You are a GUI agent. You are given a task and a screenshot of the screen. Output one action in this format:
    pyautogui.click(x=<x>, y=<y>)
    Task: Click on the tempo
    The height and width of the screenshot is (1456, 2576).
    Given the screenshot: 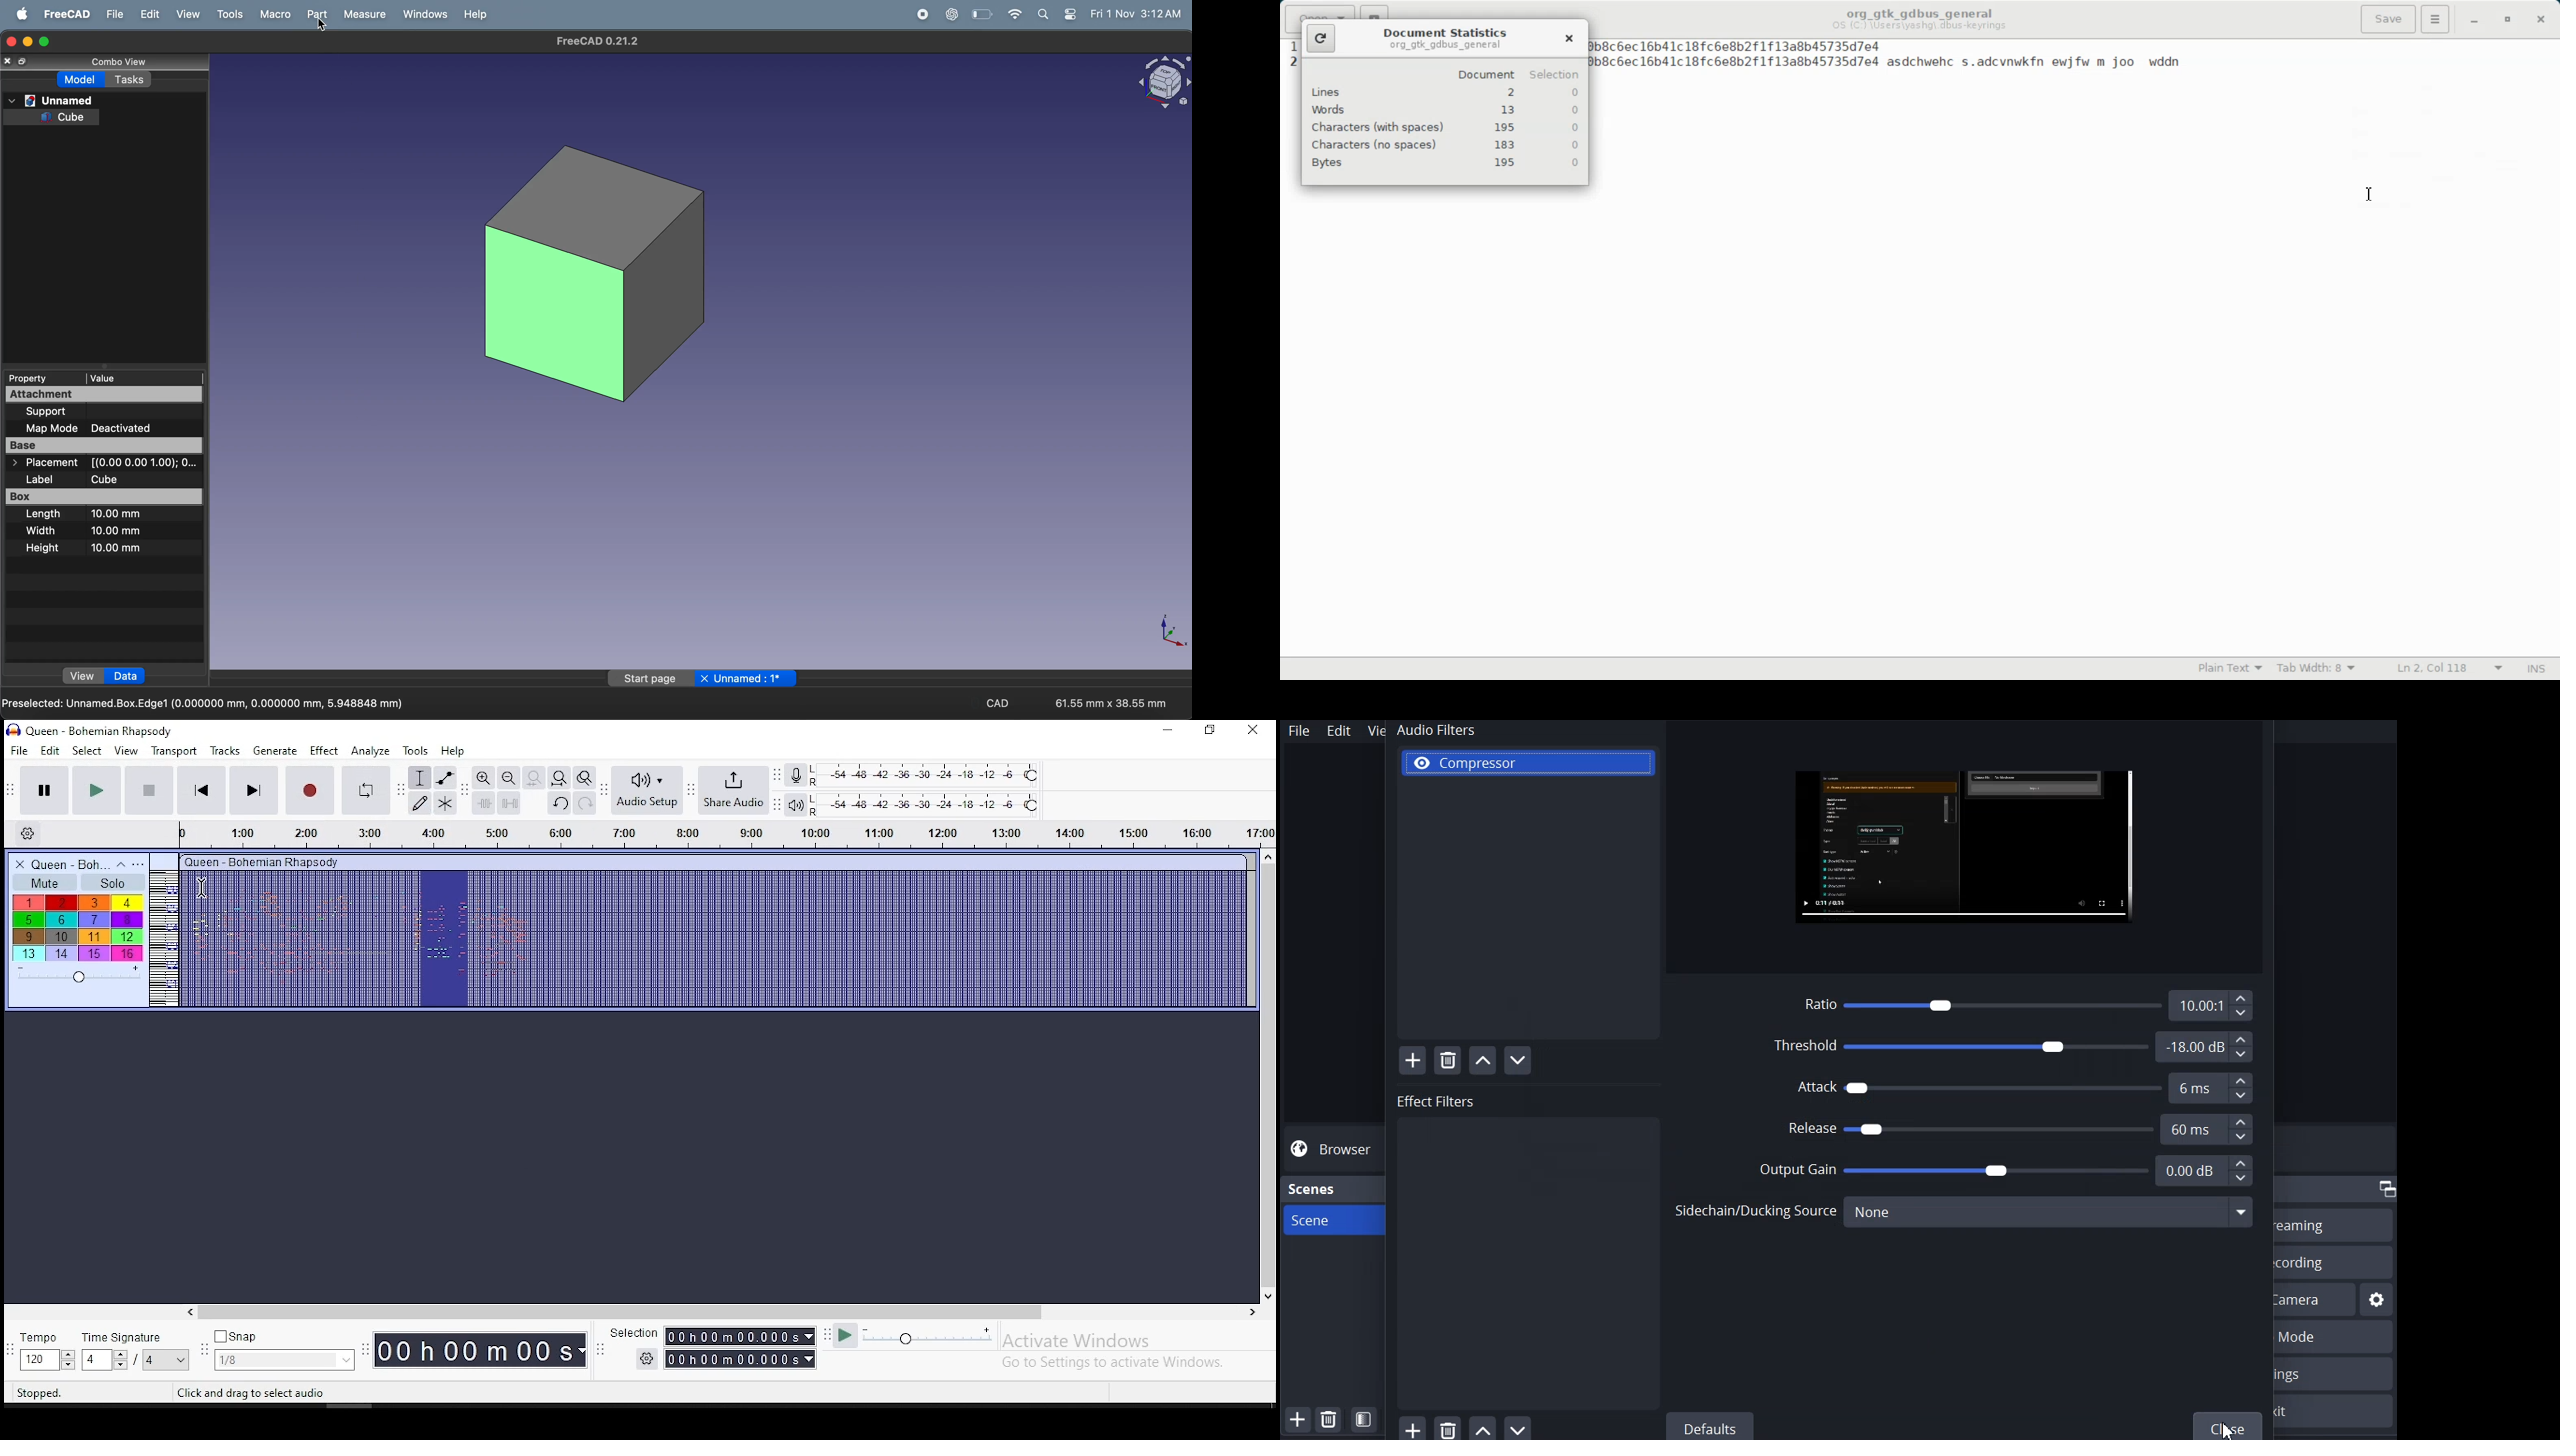 What is the action you would take?
    pyautogui.click(x=47, y=1352)
    